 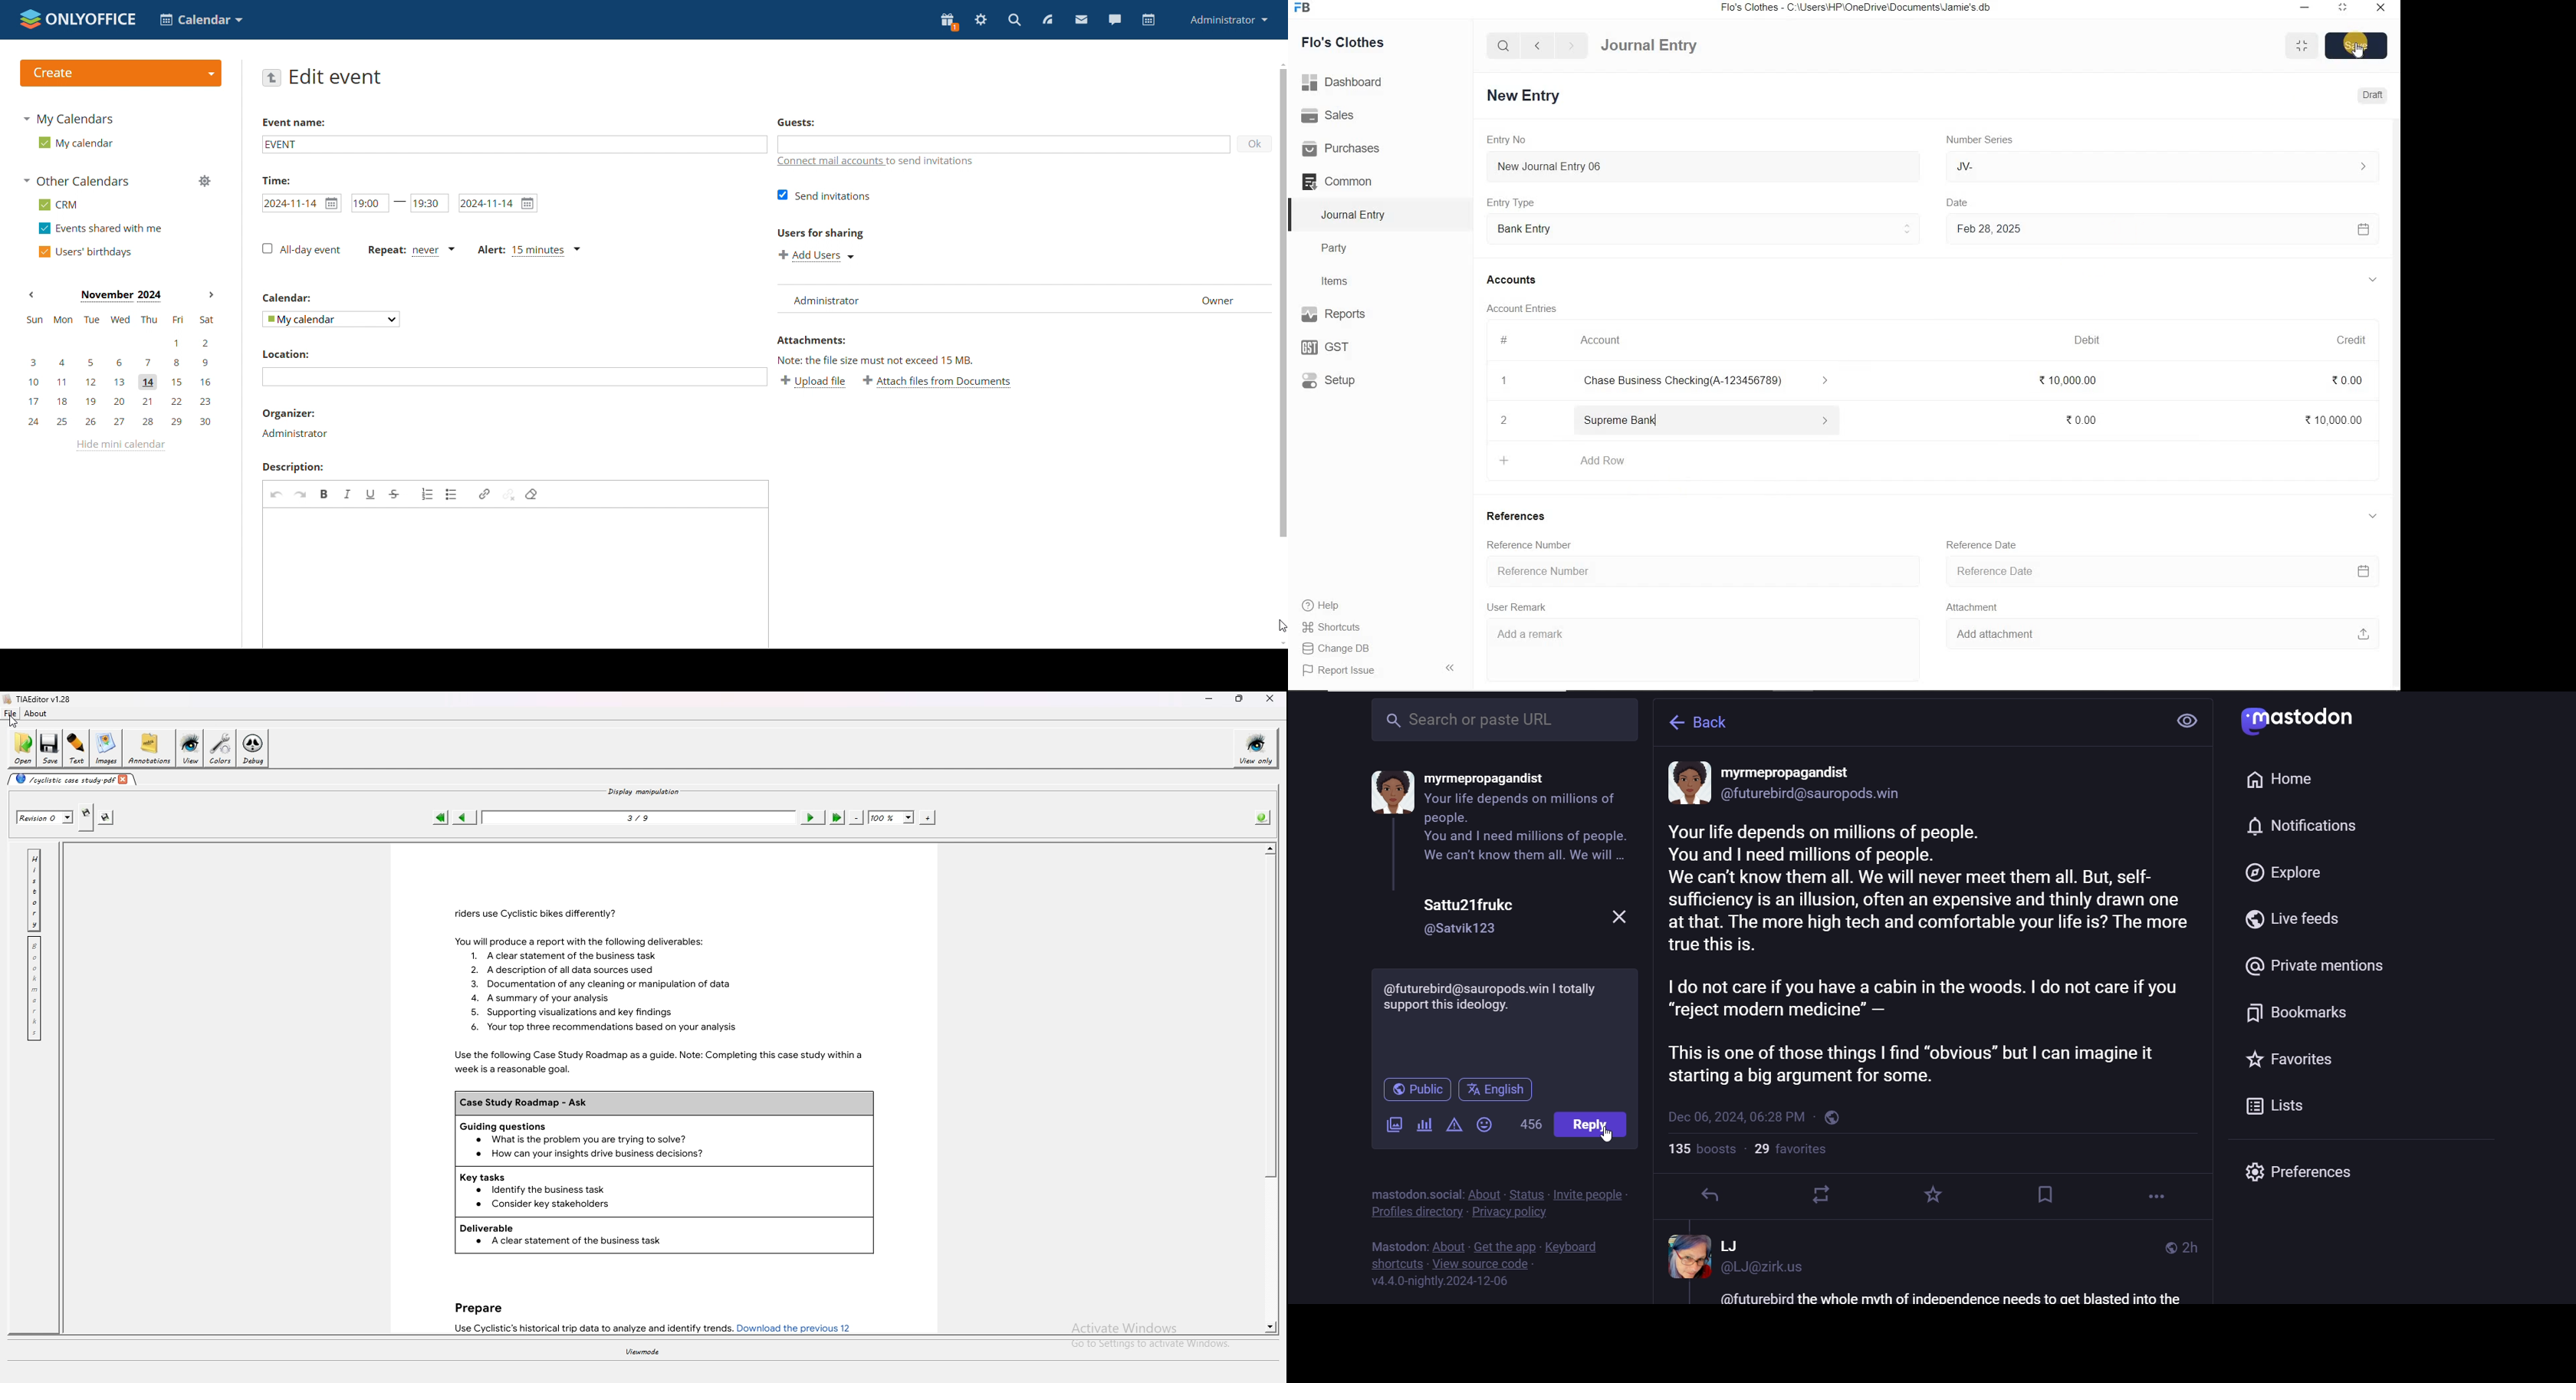 I want to click on privacy policy, so click(x=1512, y=1213).